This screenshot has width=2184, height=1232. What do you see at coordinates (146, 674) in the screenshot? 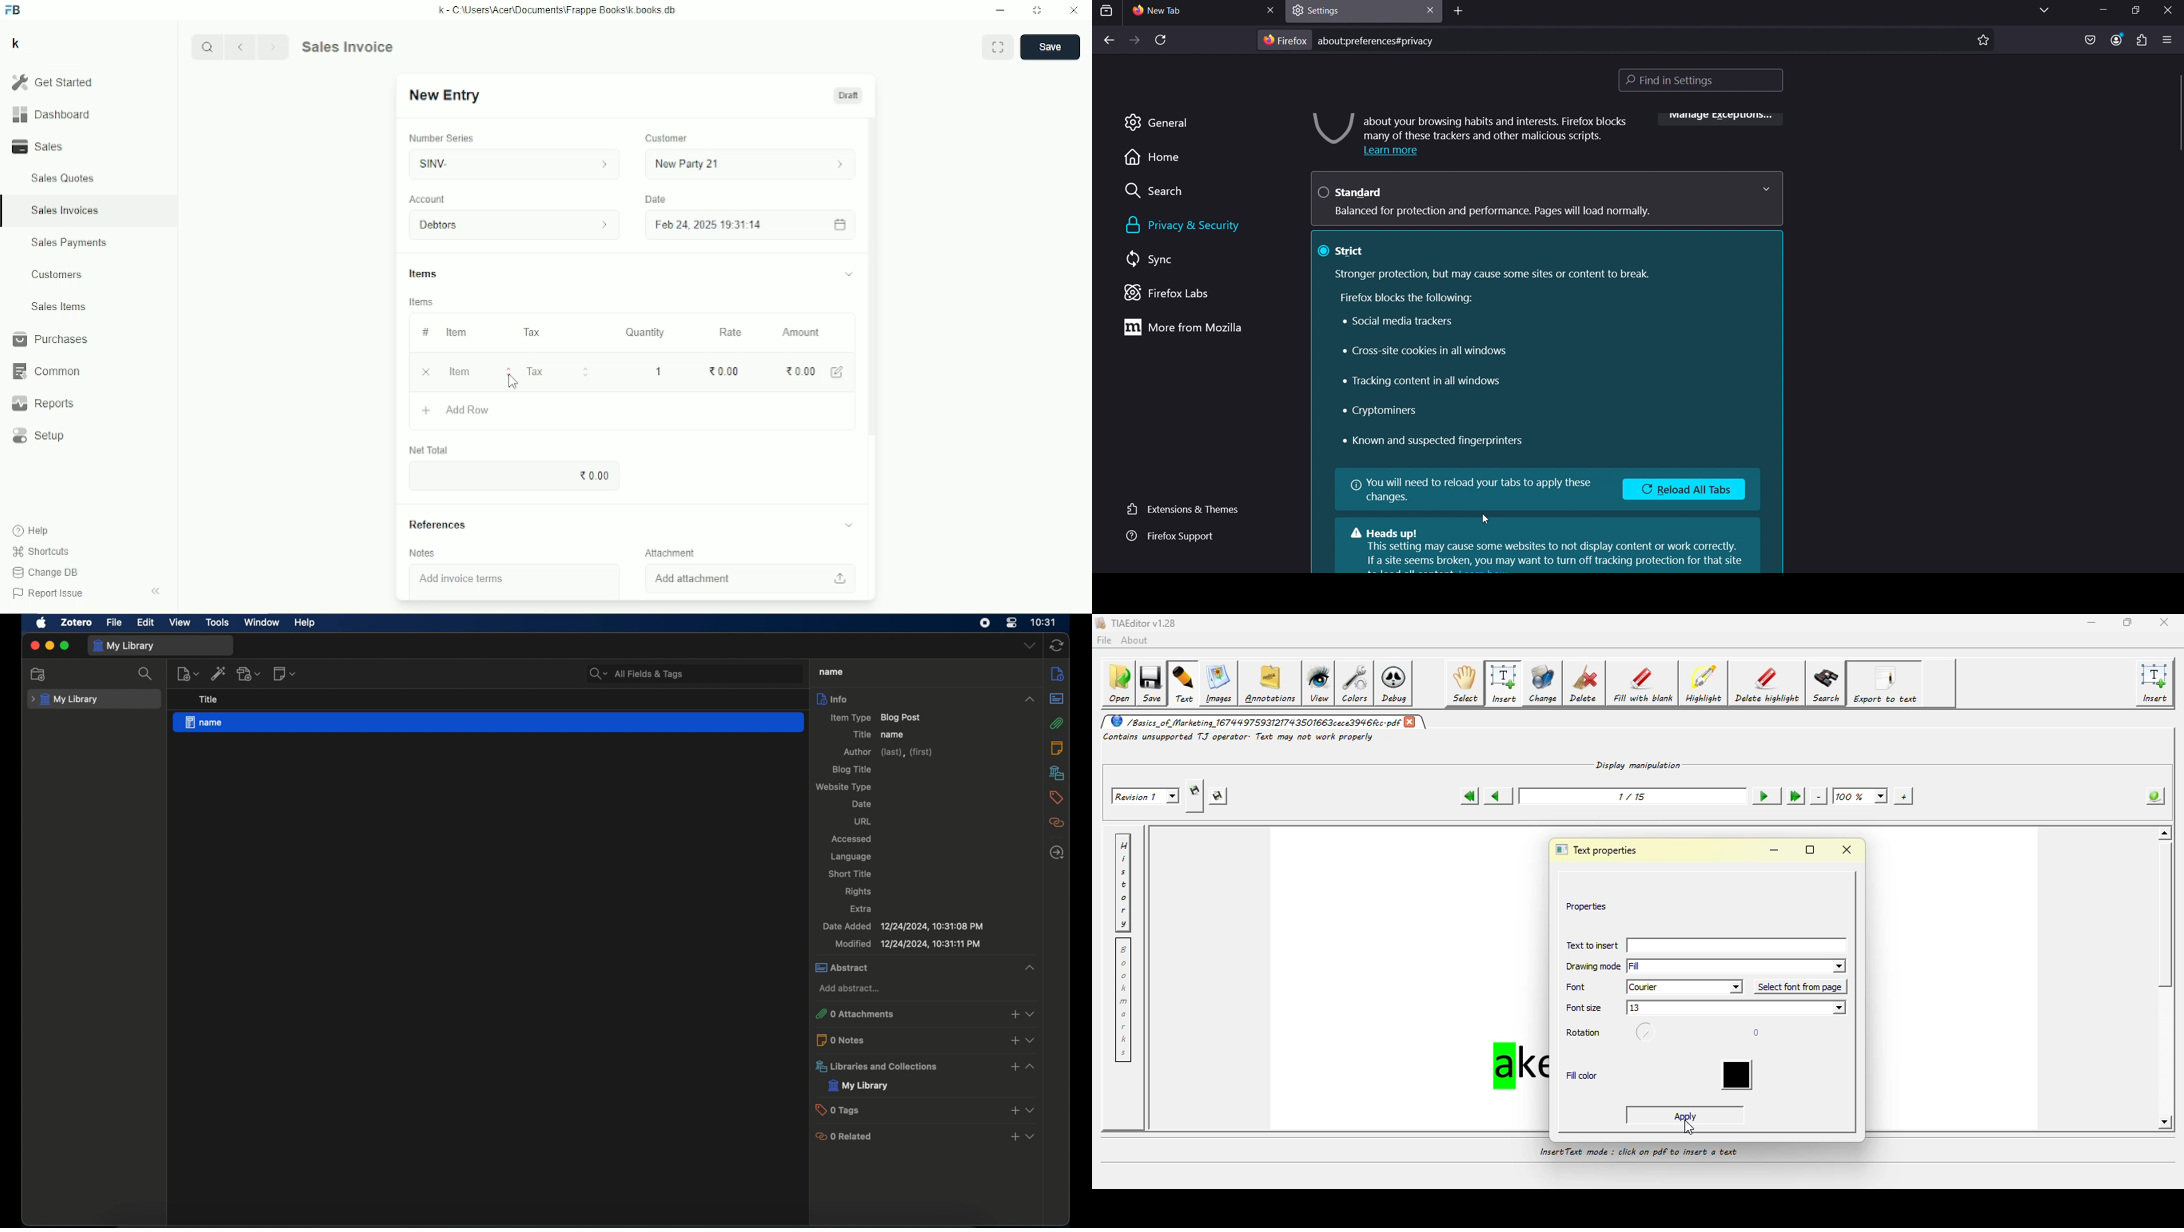
I see `search` at bounding box center [146, 674].